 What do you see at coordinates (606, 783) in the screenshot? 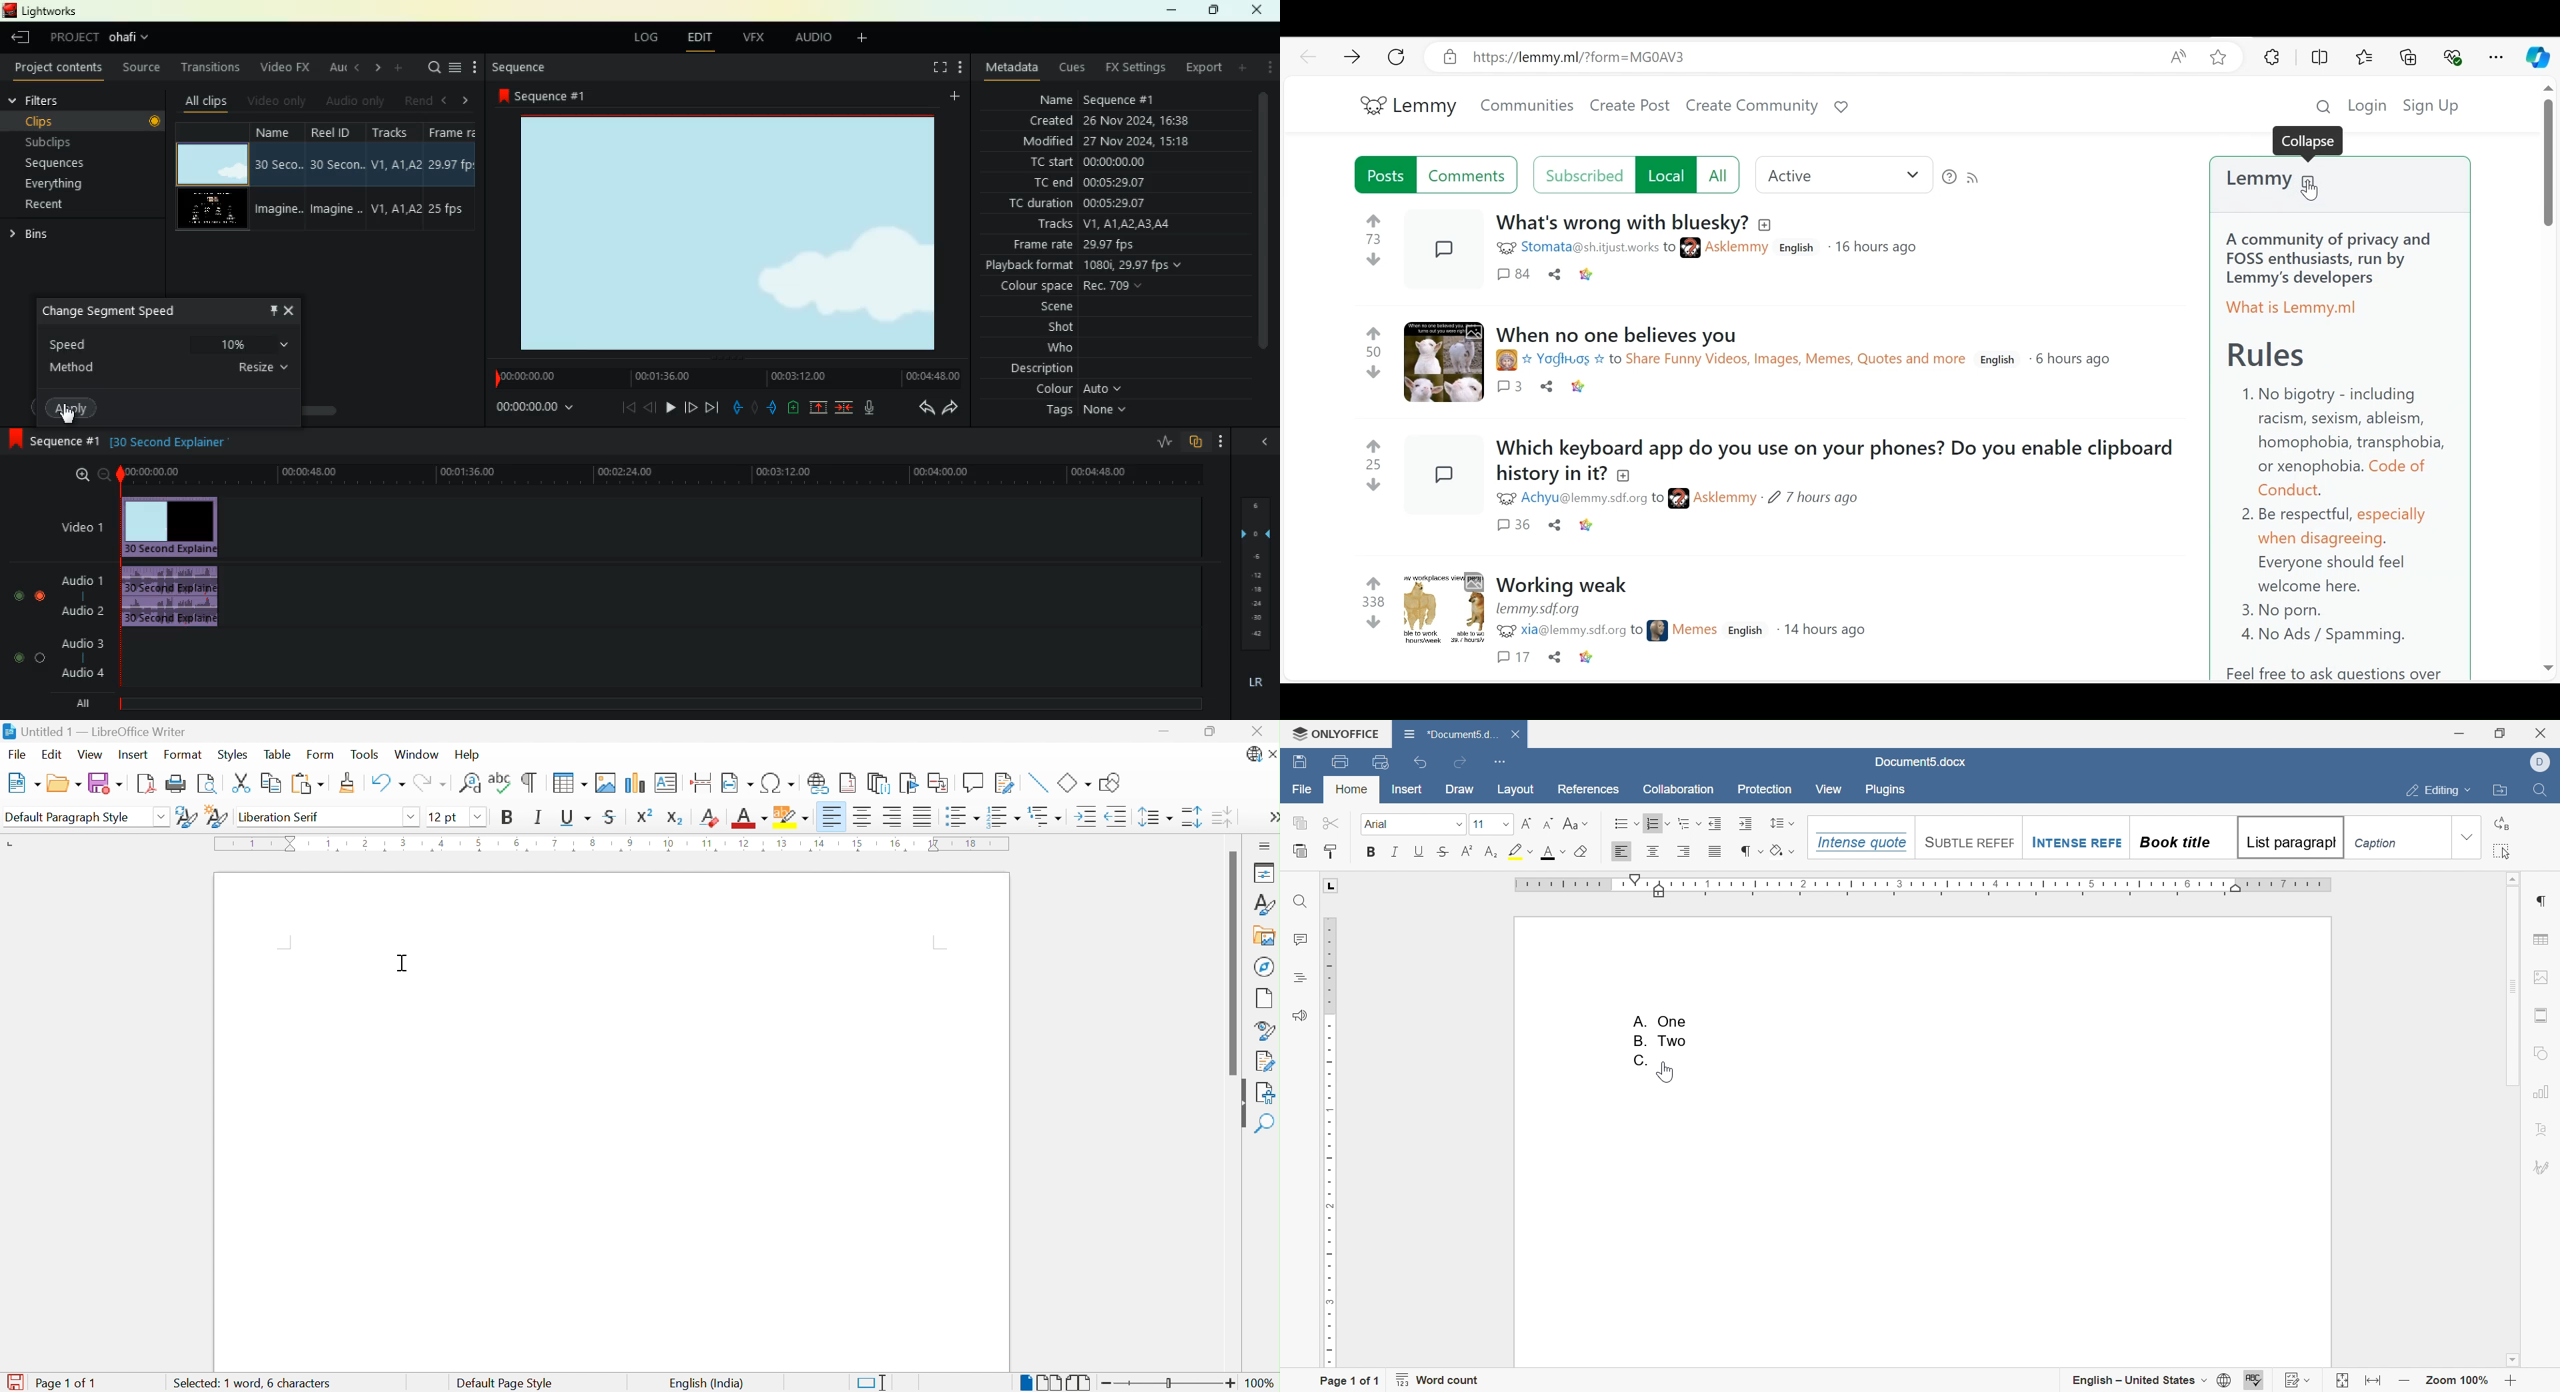
I see `Insert Image` at bounding box center [606, 783].